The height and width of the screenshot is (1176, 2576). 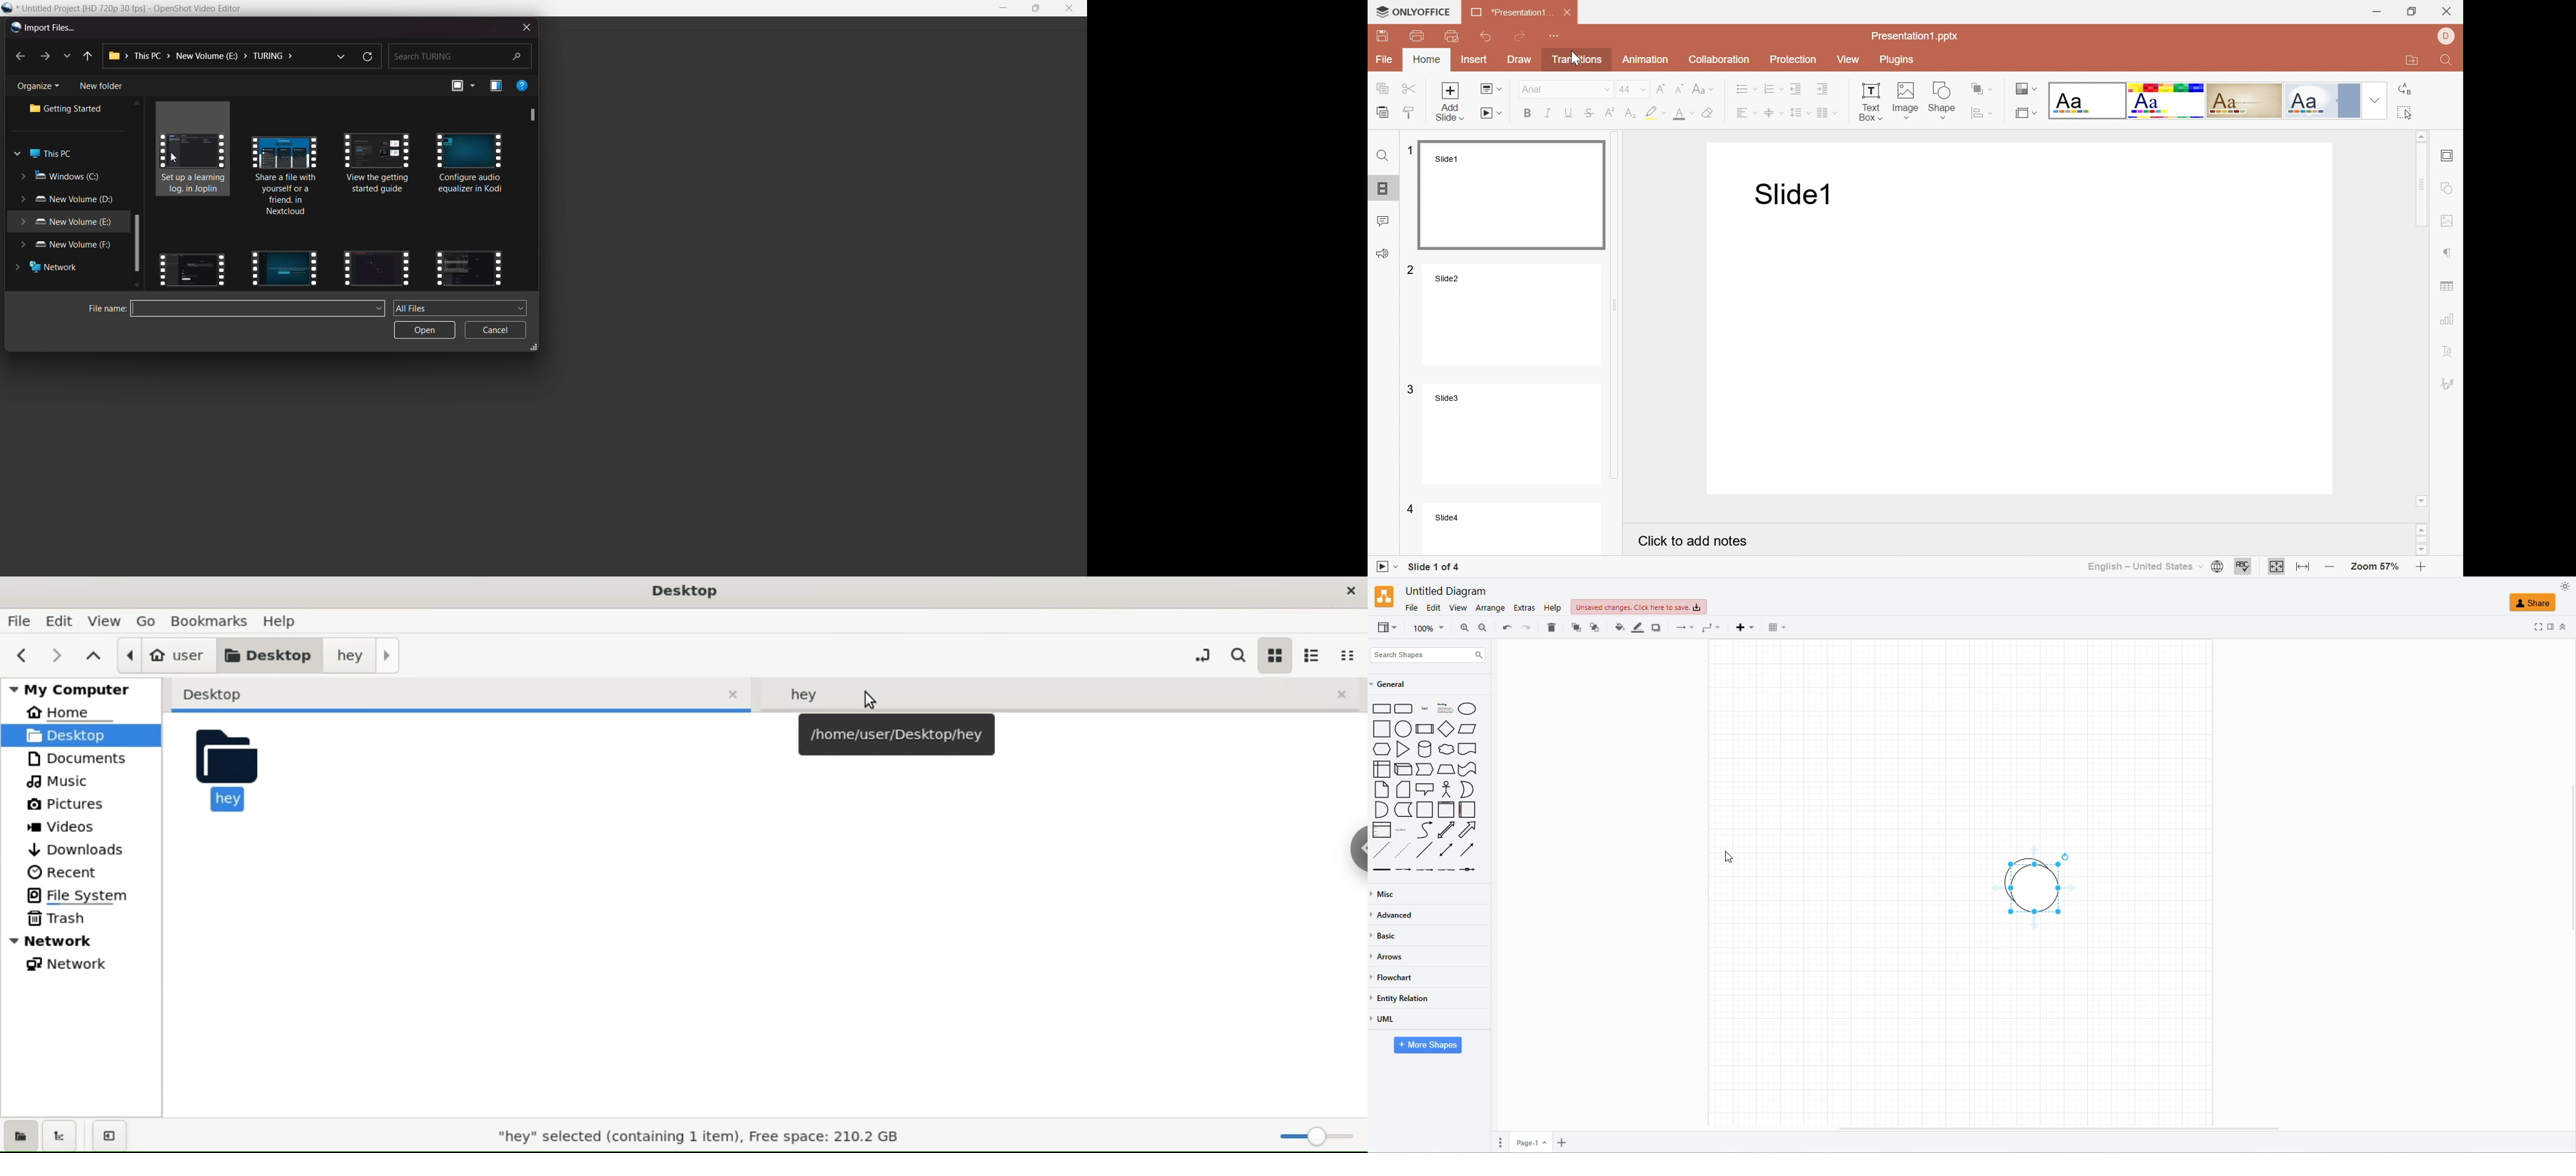 I want to click on compact view, so click(x=1348, y=656).